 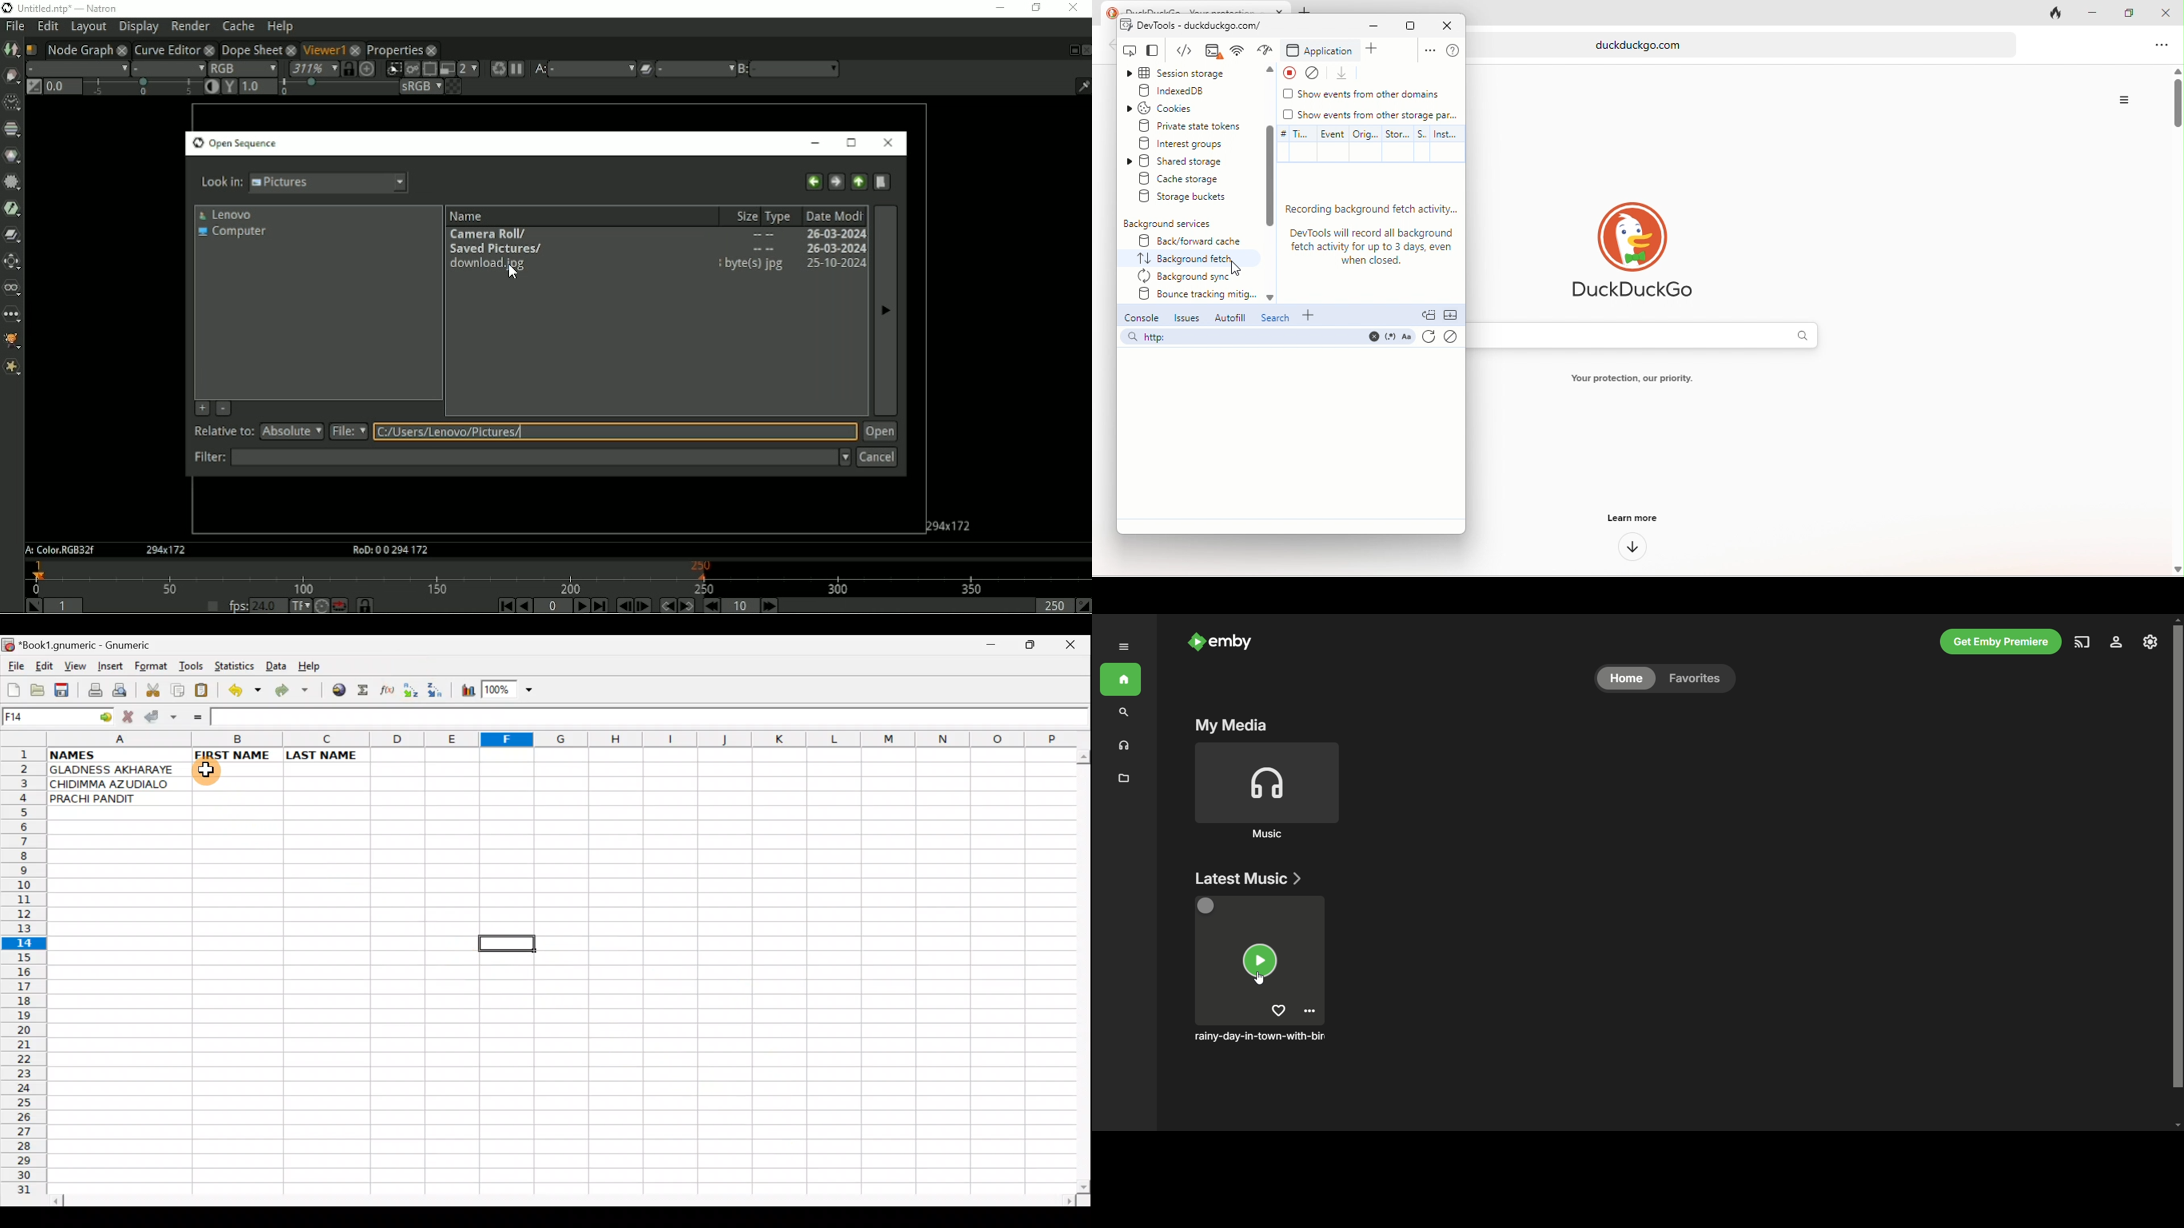 What do you see at coordinates (1279, 1011) in the screenshot?
I see `favorite` at bounding box center [1279, 1011].